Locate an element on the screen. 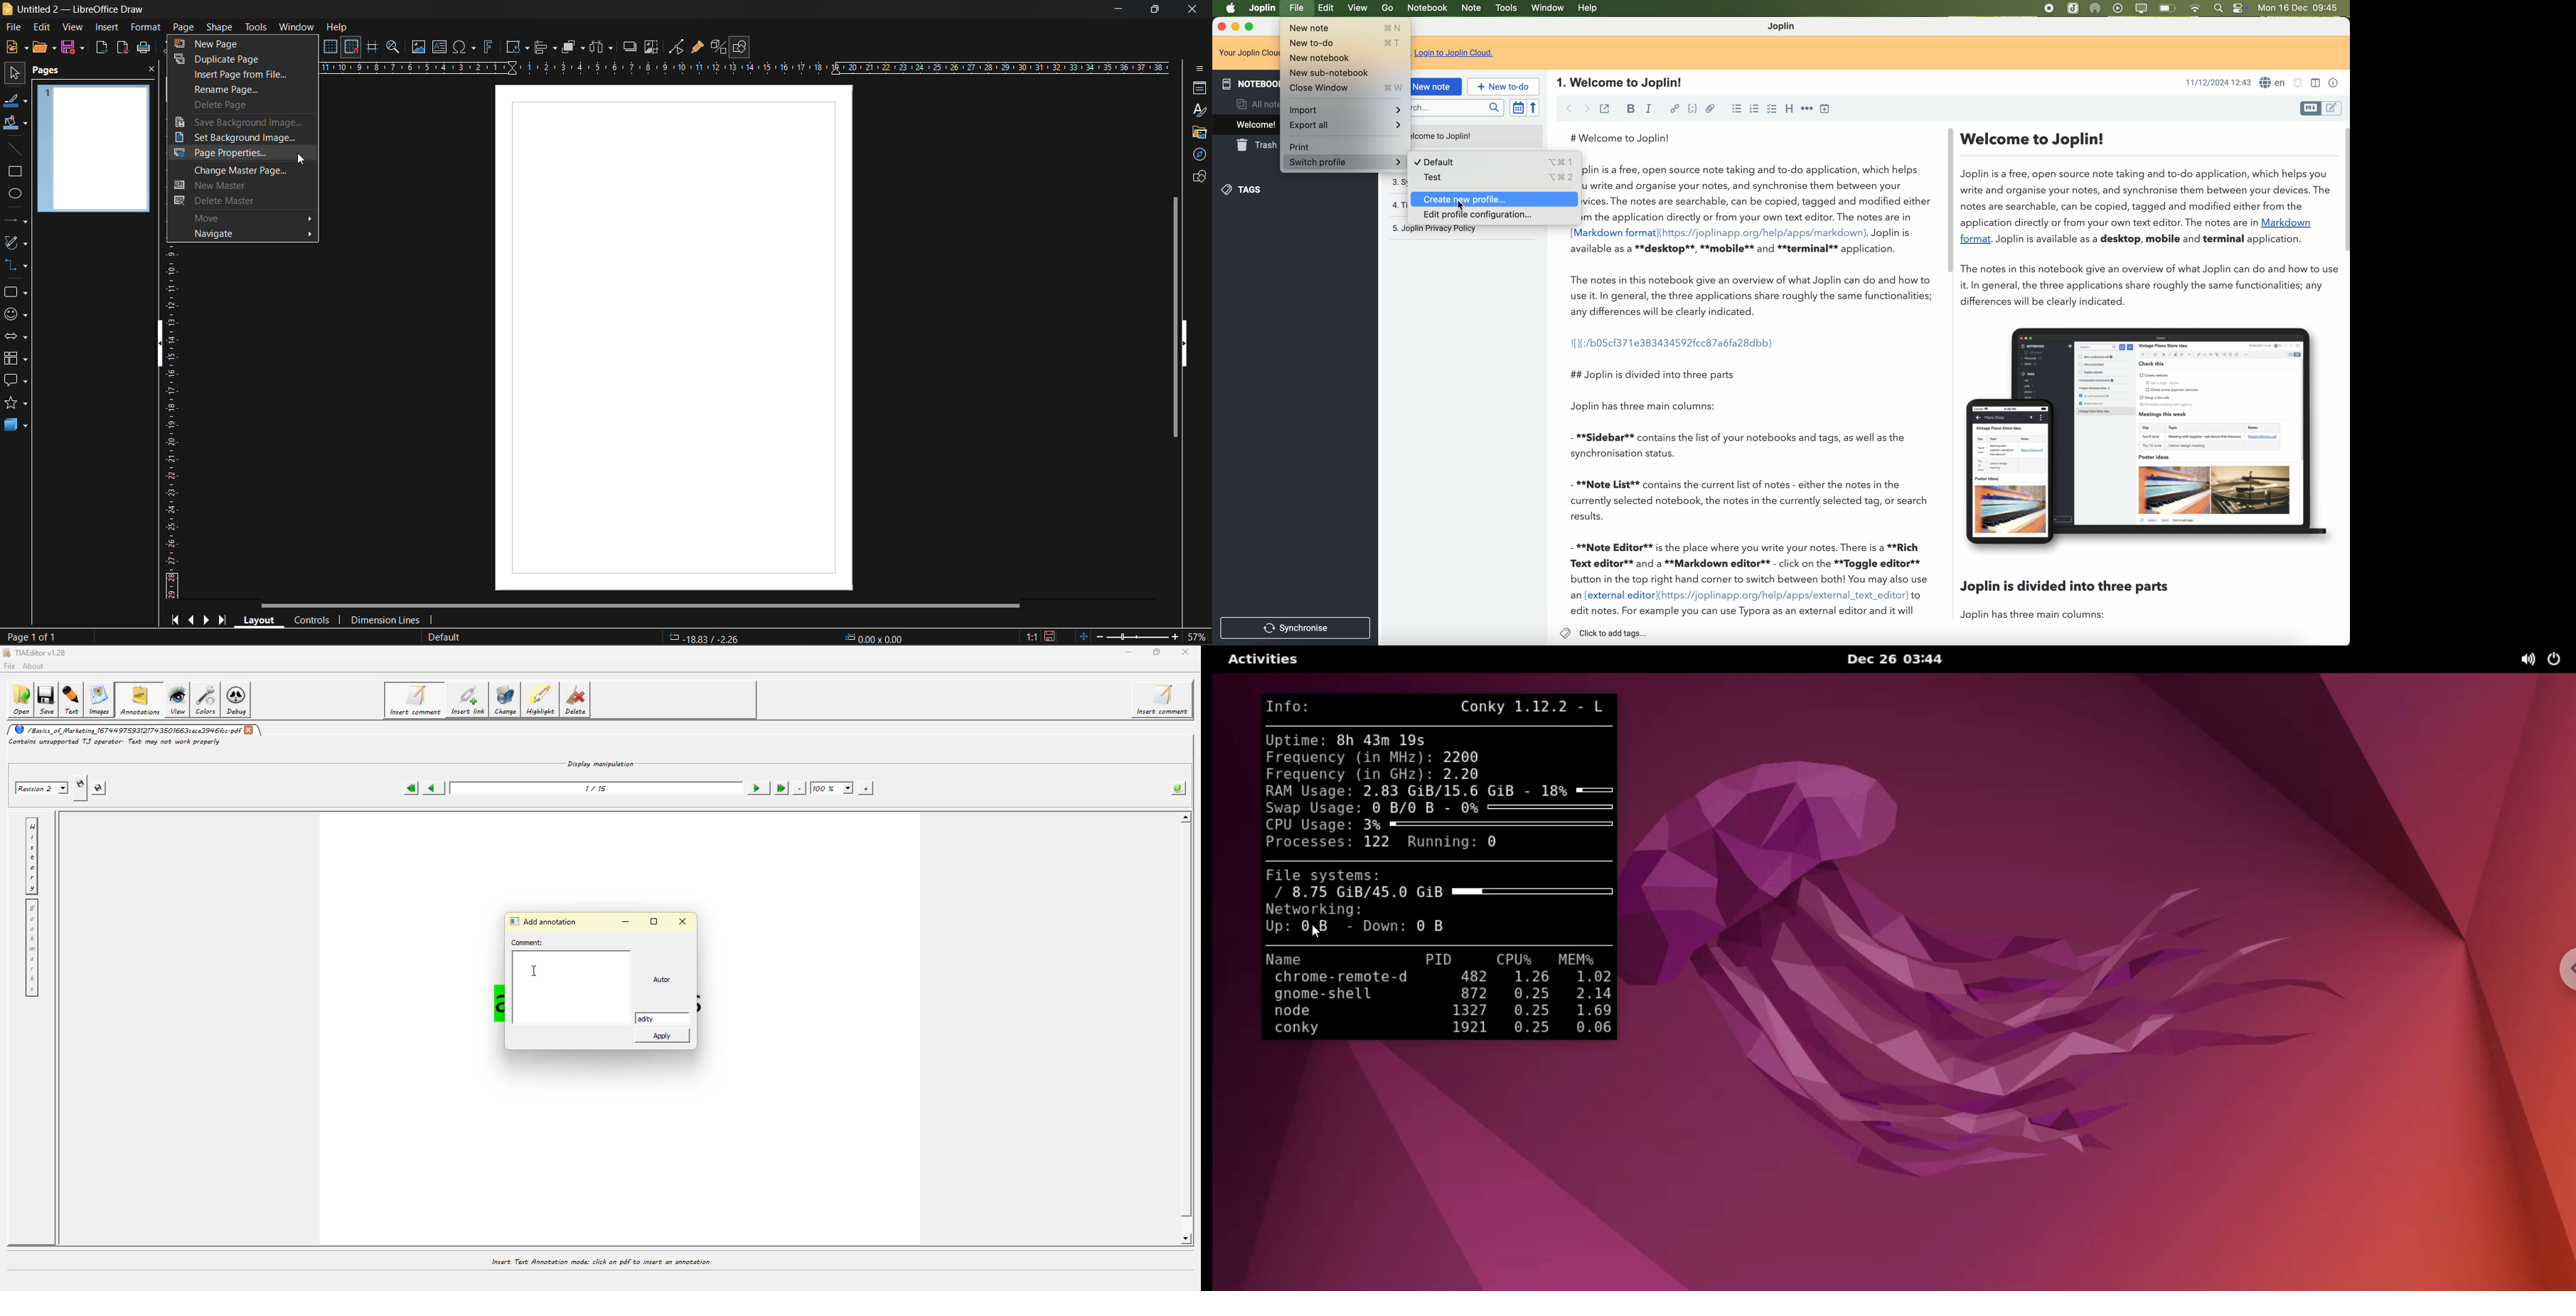 The width and height of the screenshot is (2576, 1316). change master page is located at coordinates (241, 170).